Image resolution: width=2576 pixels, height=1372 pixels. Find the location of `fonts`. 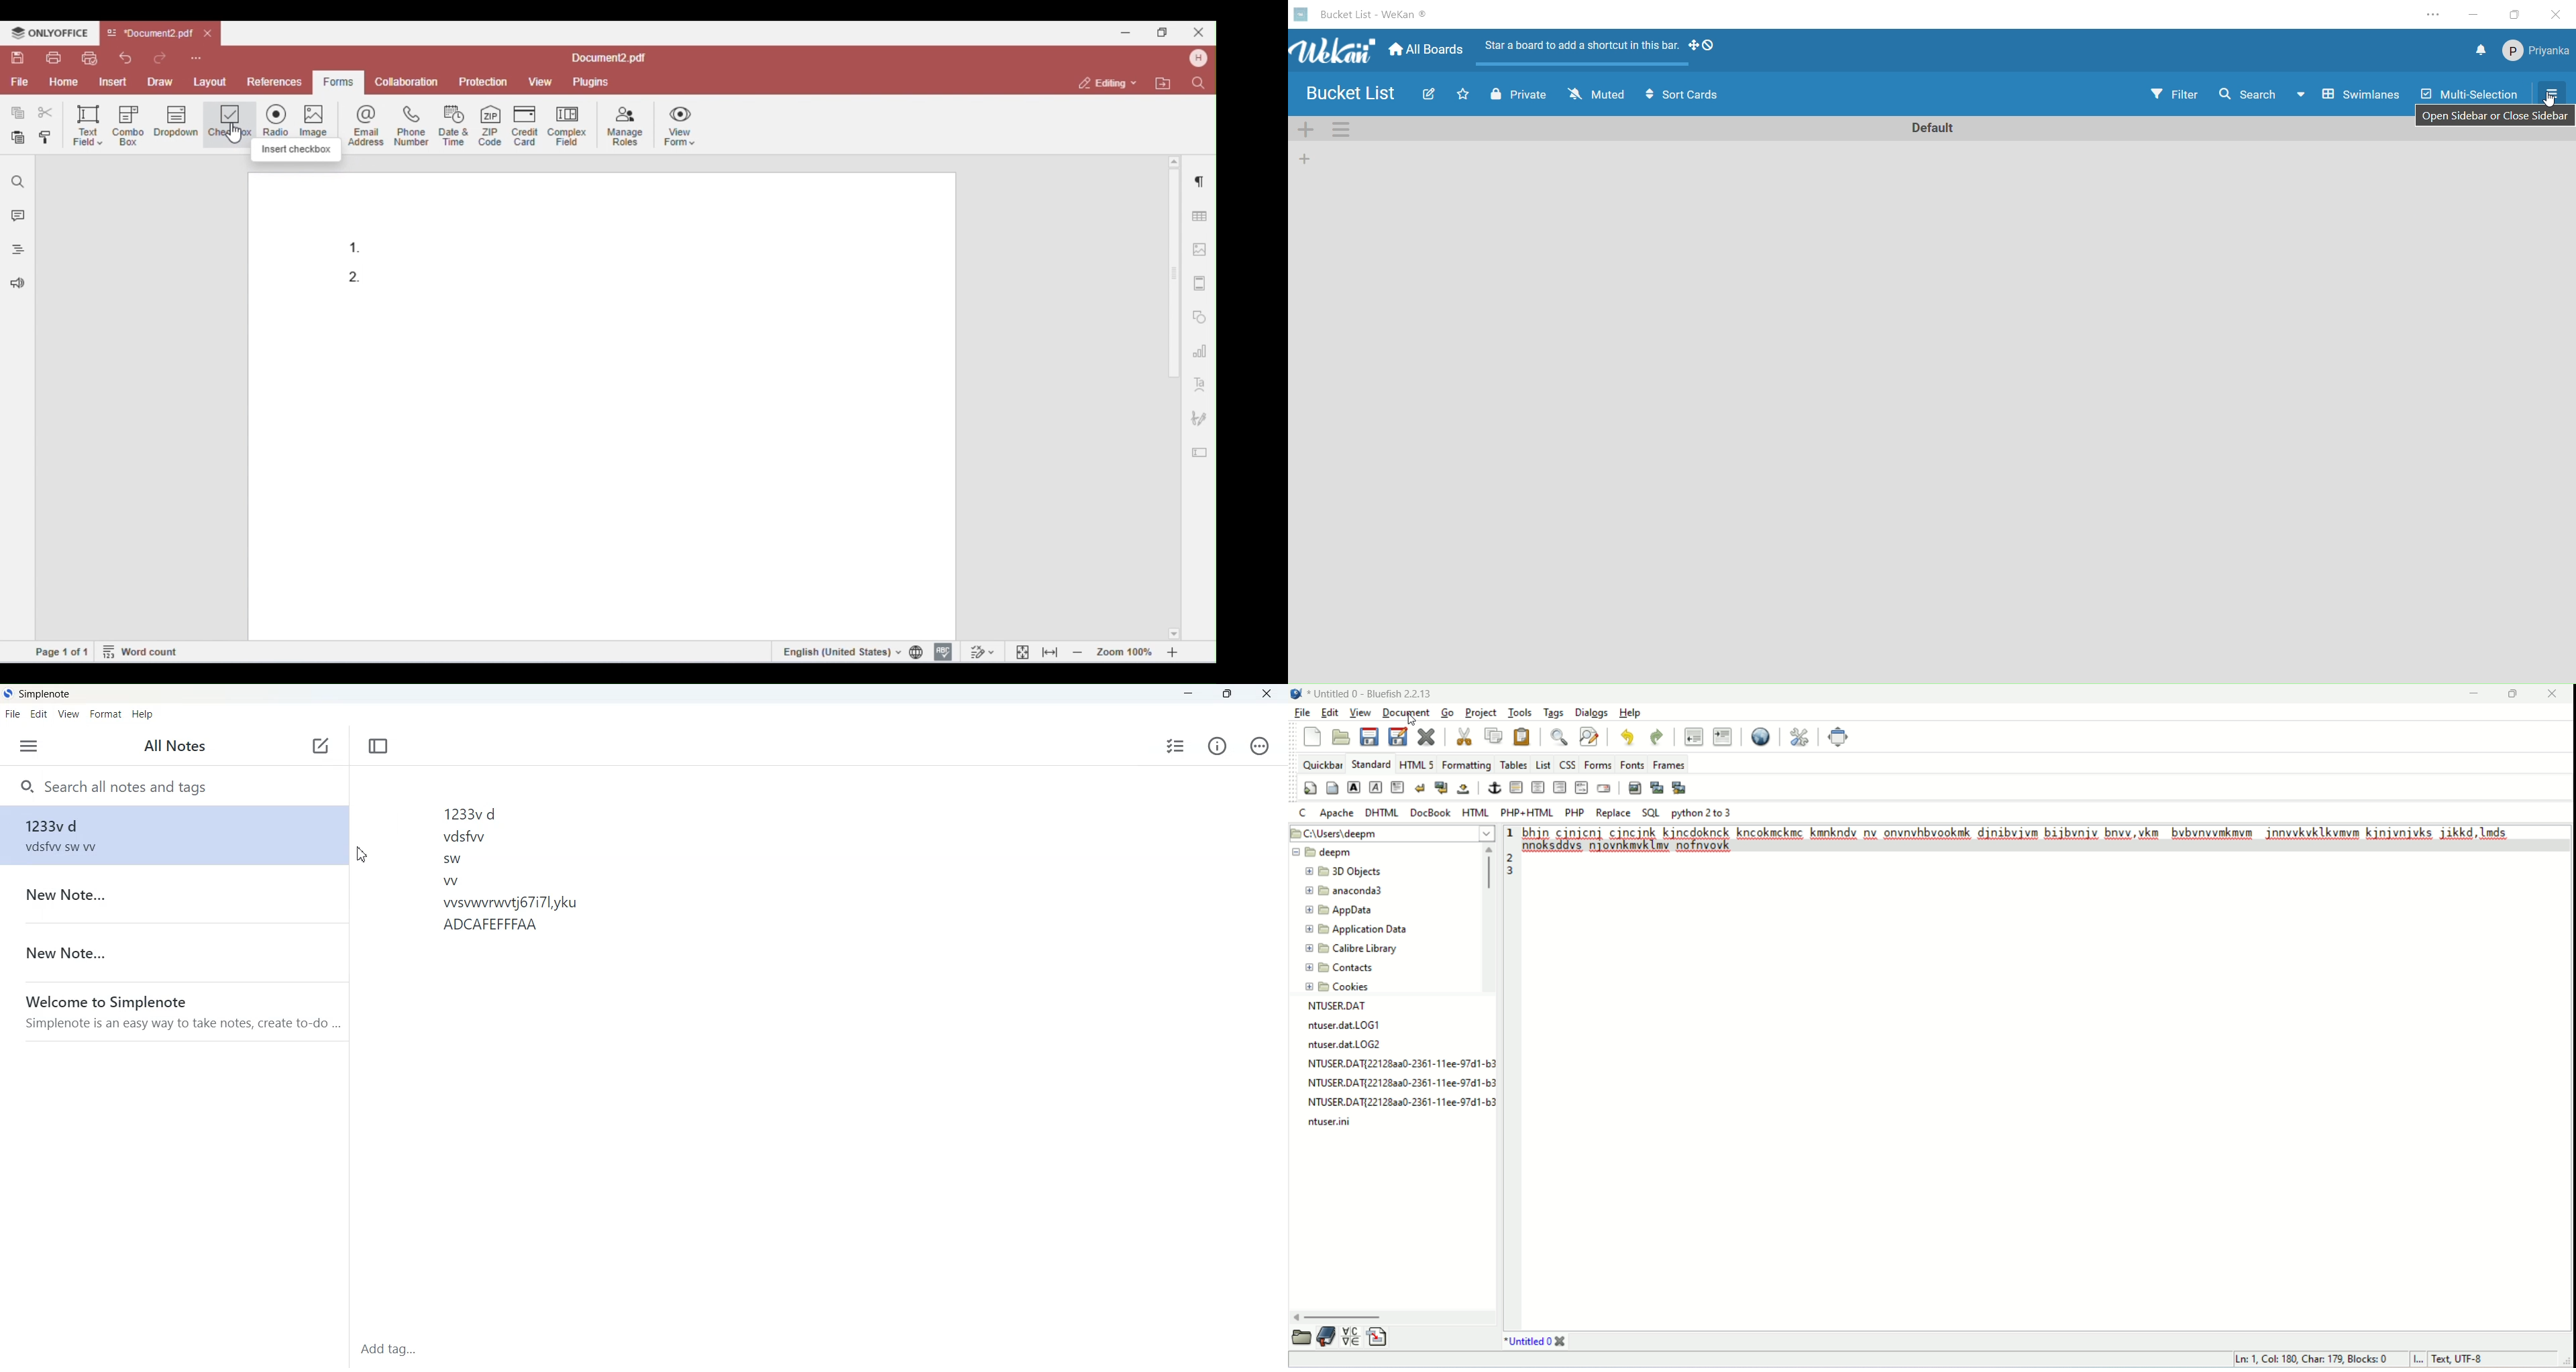

fonts is located at coordinates (1631, 765).